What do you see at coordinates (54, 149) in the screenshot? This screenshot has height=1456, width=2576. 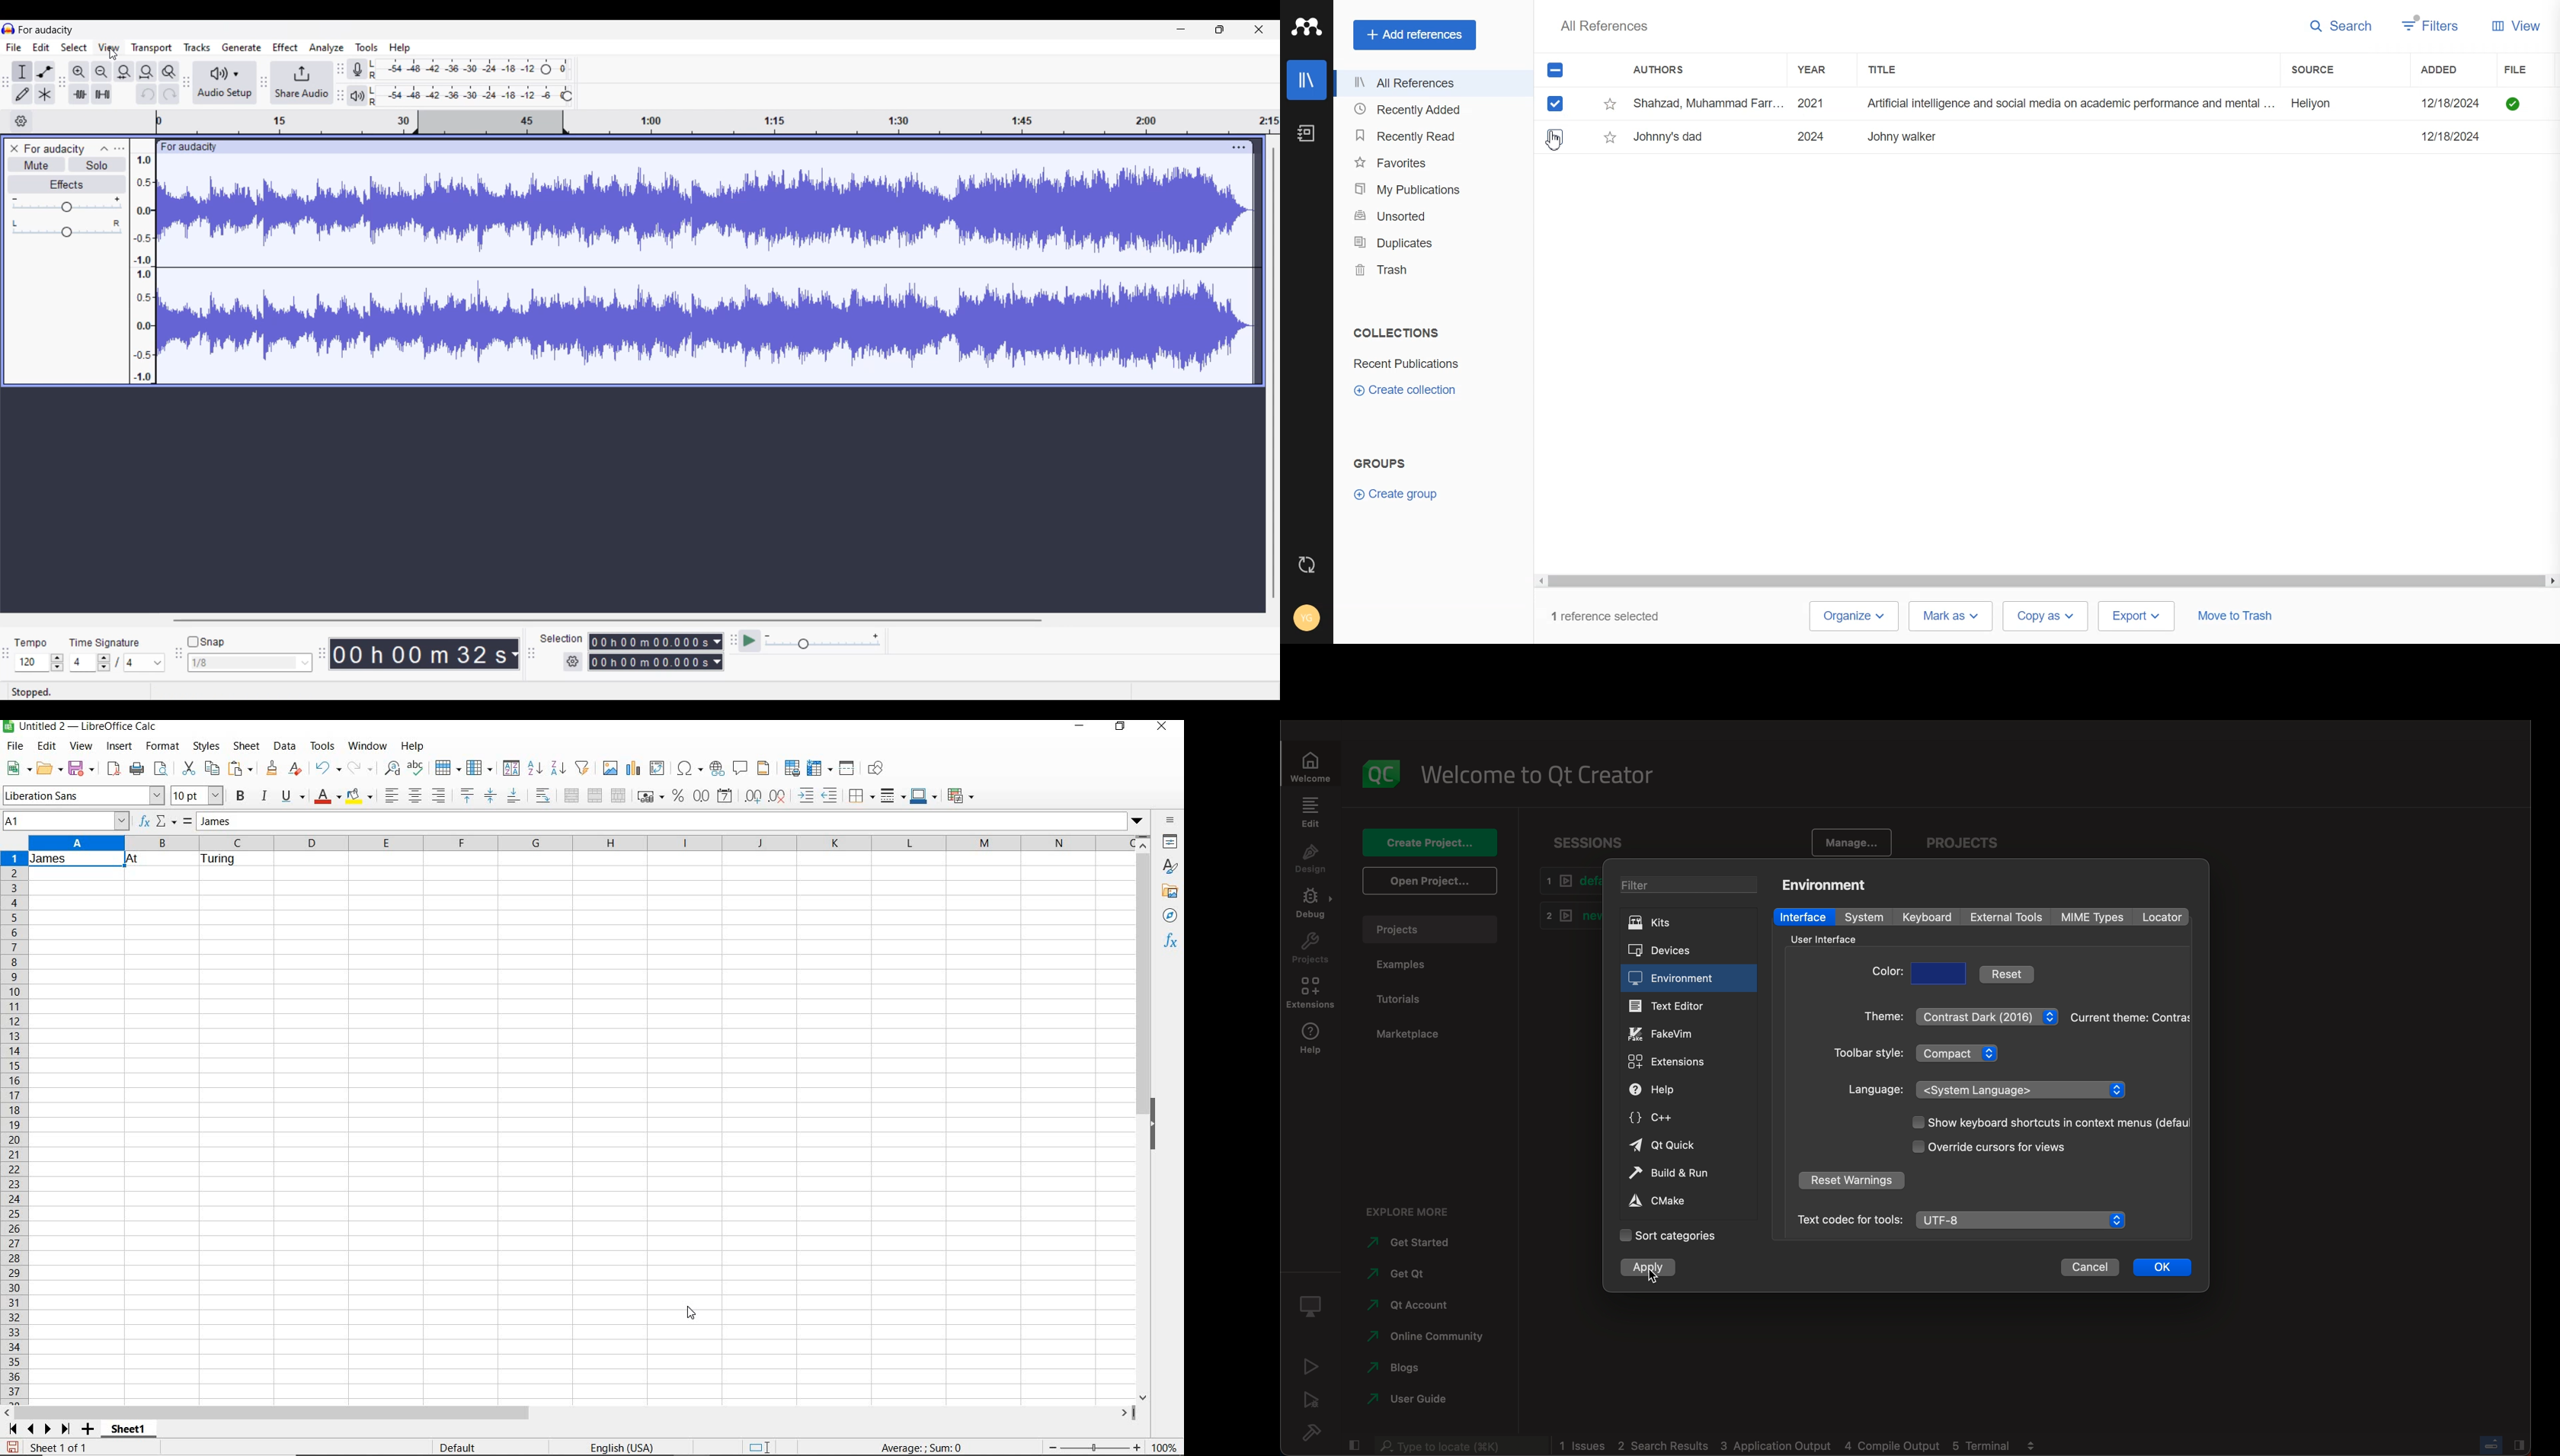 I see `For audacity` at bounding box center [54, 149].